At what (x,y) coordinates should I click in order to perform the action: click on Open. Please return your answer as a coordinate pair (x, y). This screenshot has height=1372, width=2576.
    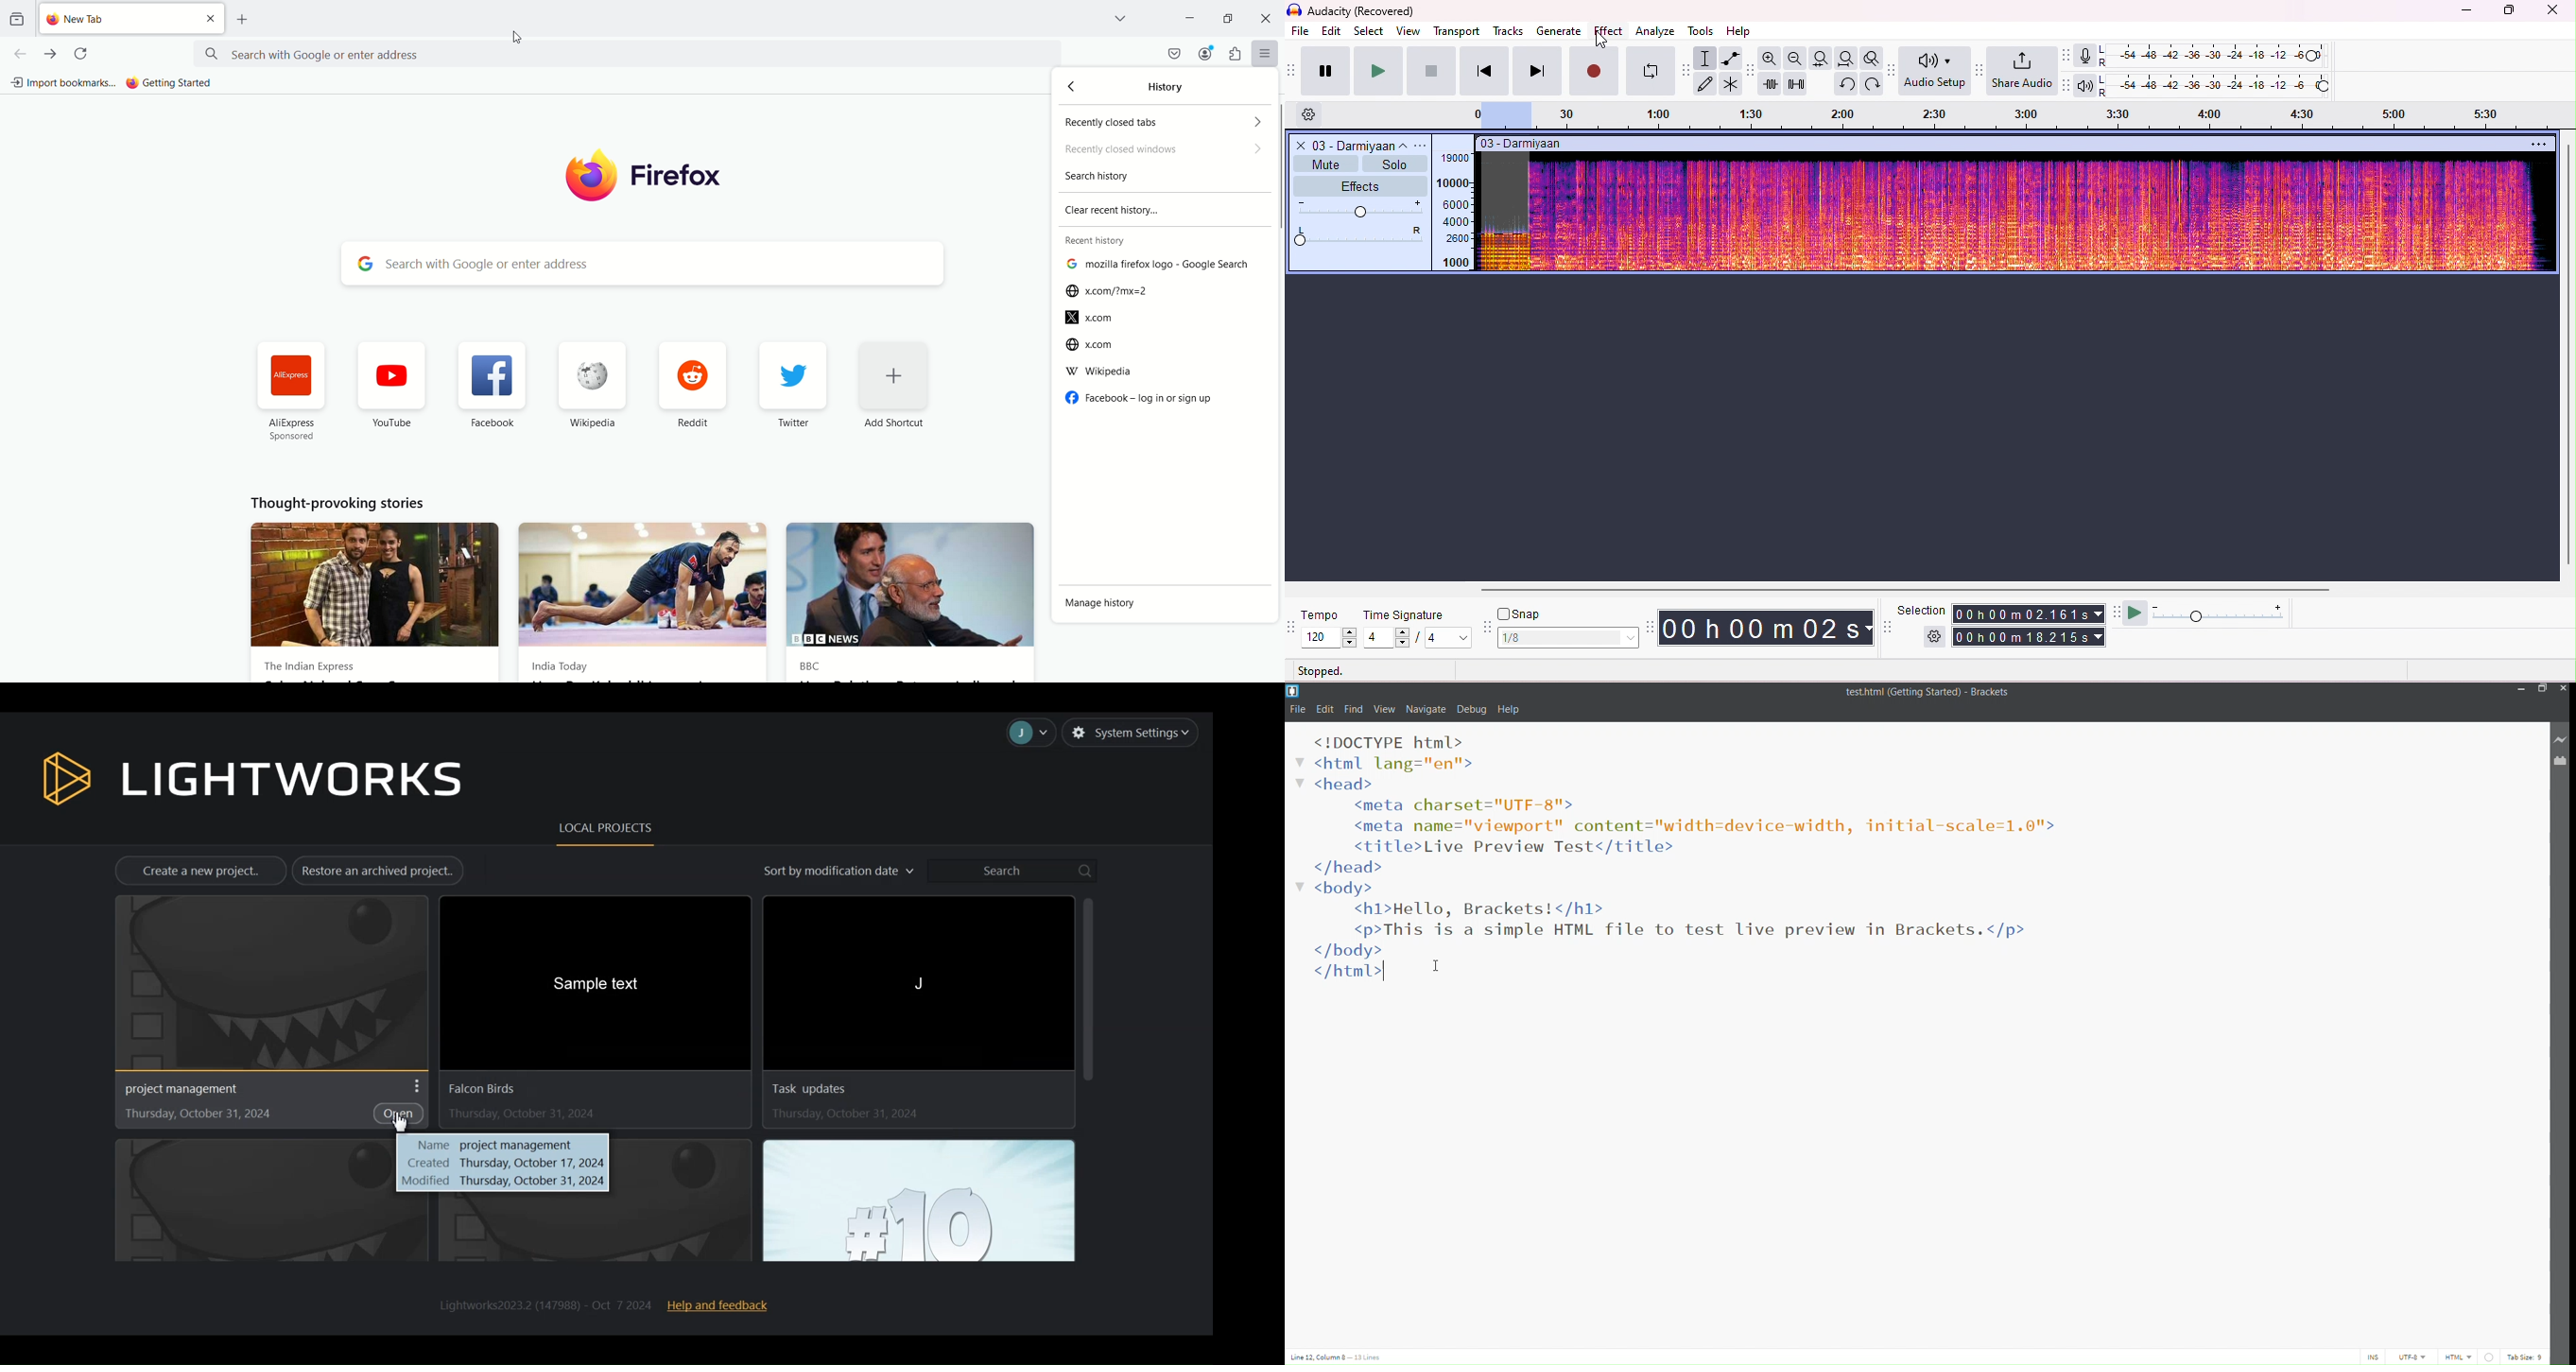
    Looking at the image, I should click on (398, 1113).